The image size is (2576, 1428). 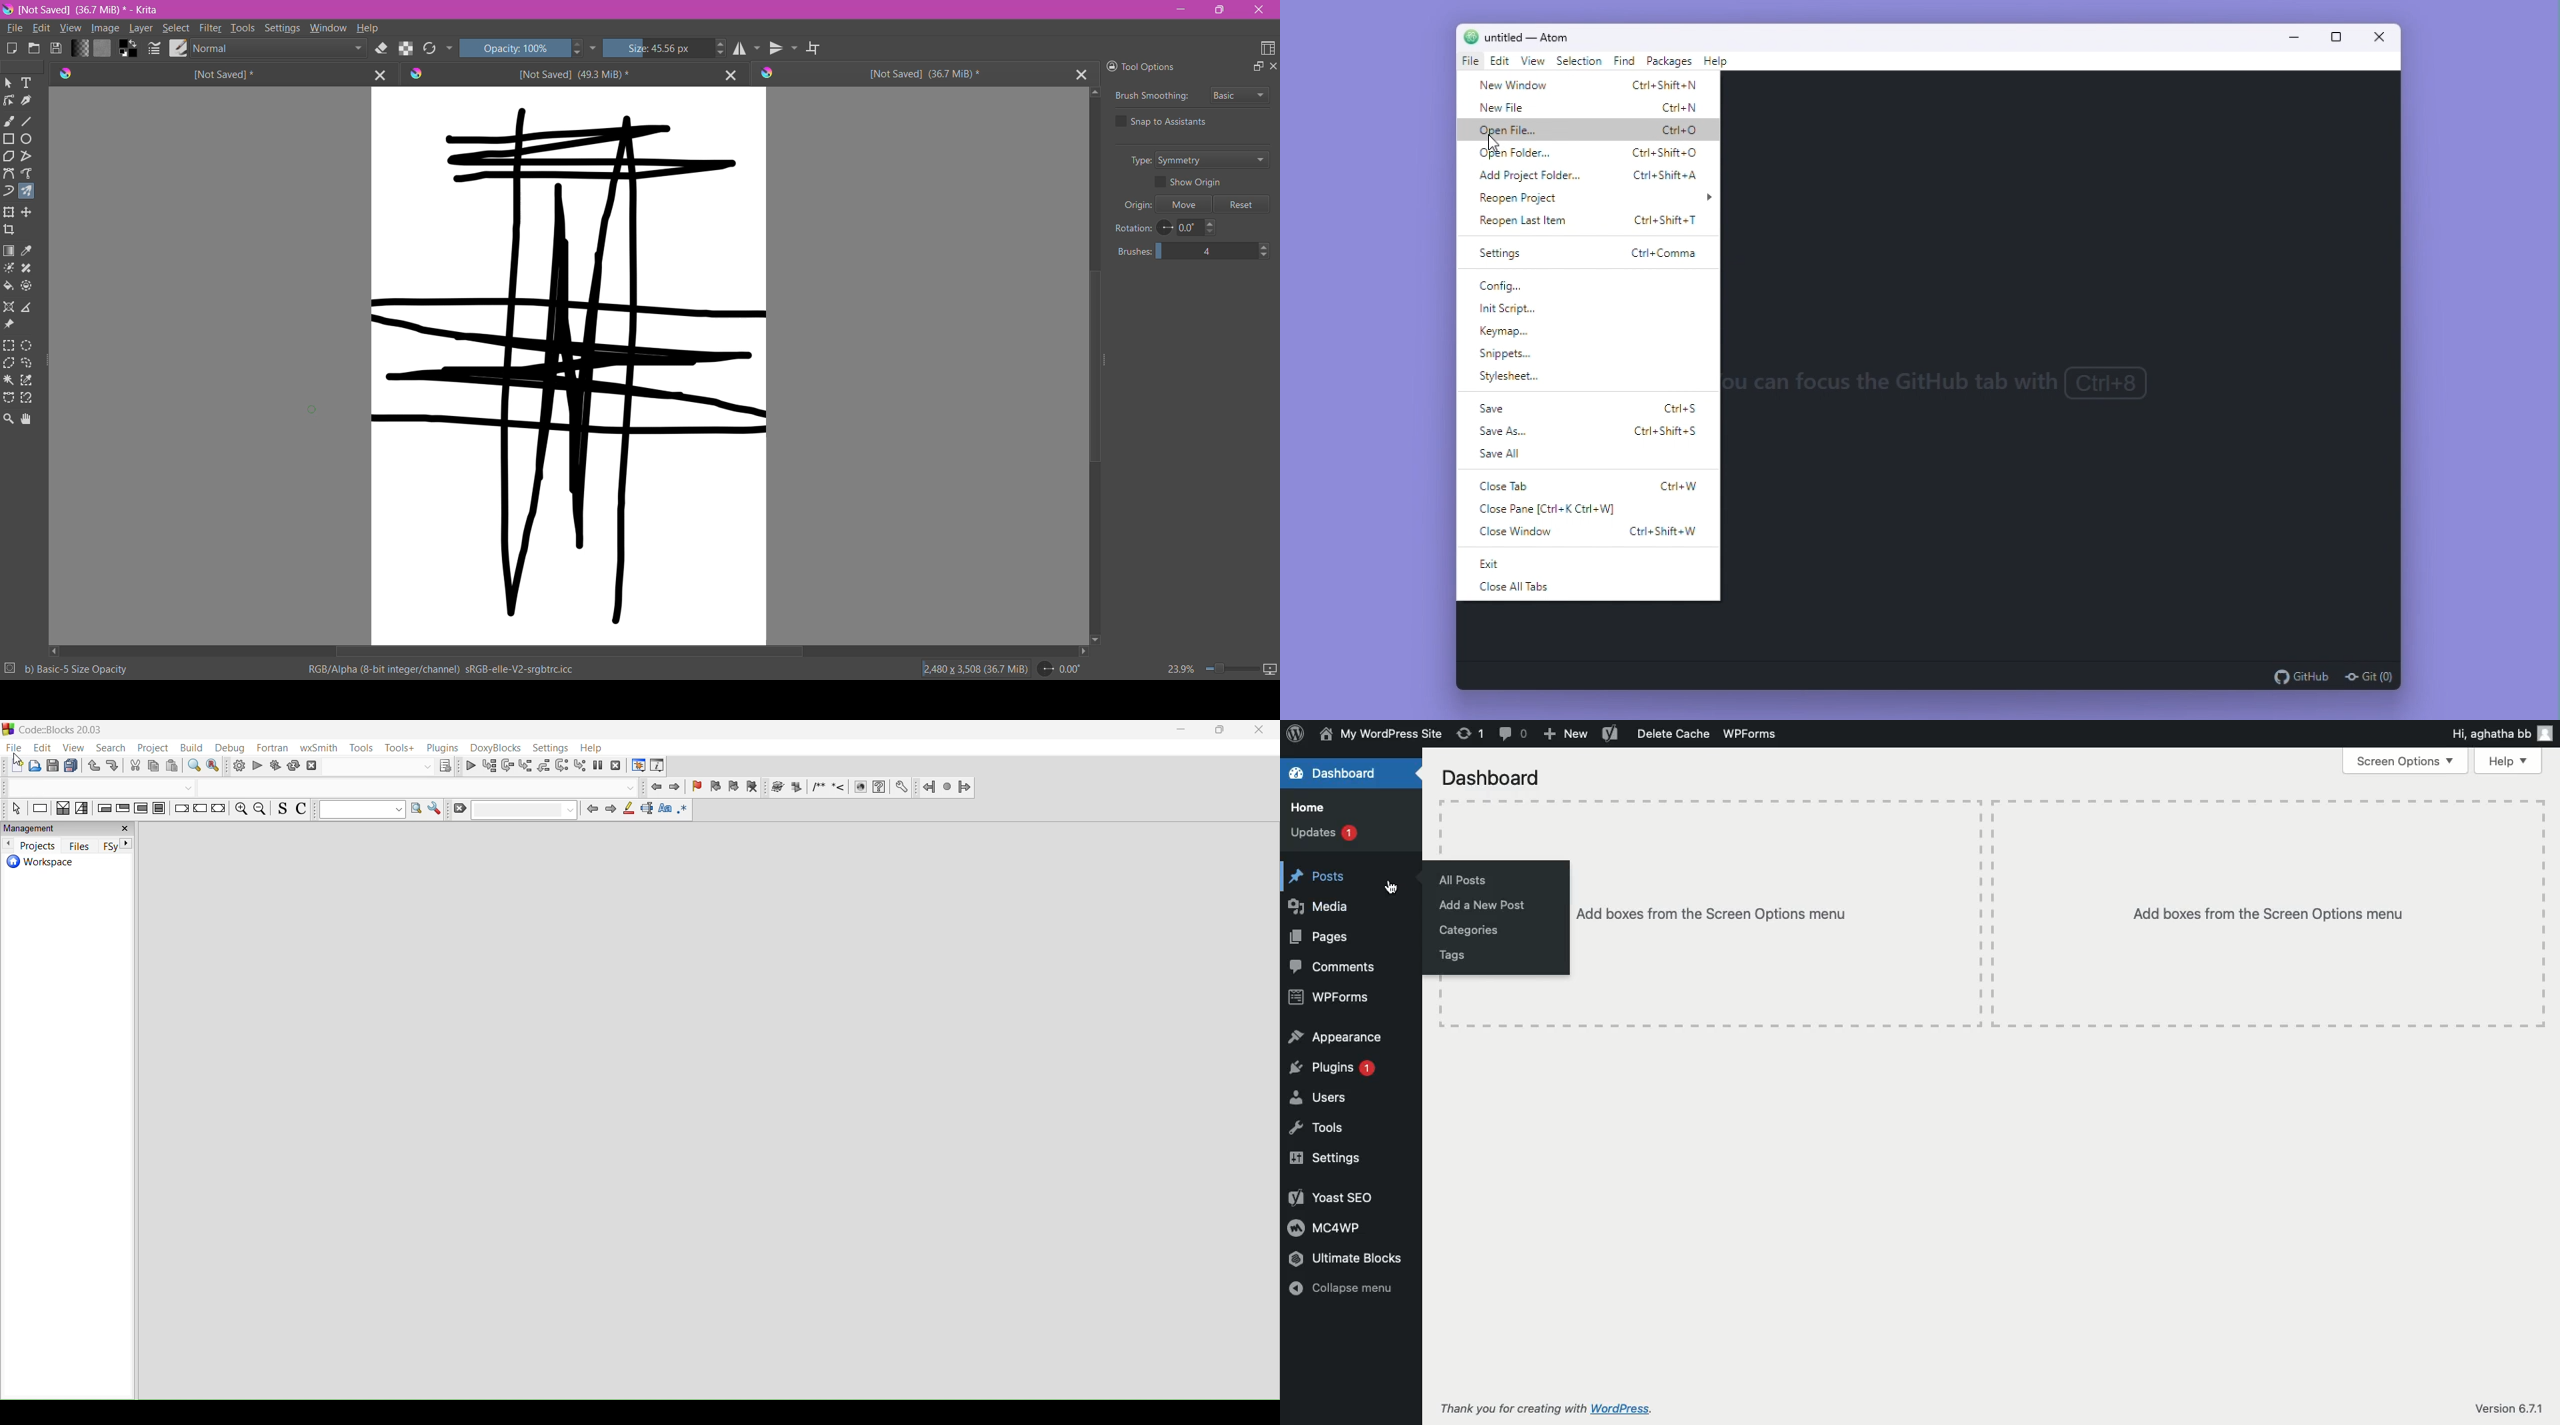 What do you see at coordinates (1328, 999) in the screenshot?
I see `WPForms` at bounding box center [1328, 999].